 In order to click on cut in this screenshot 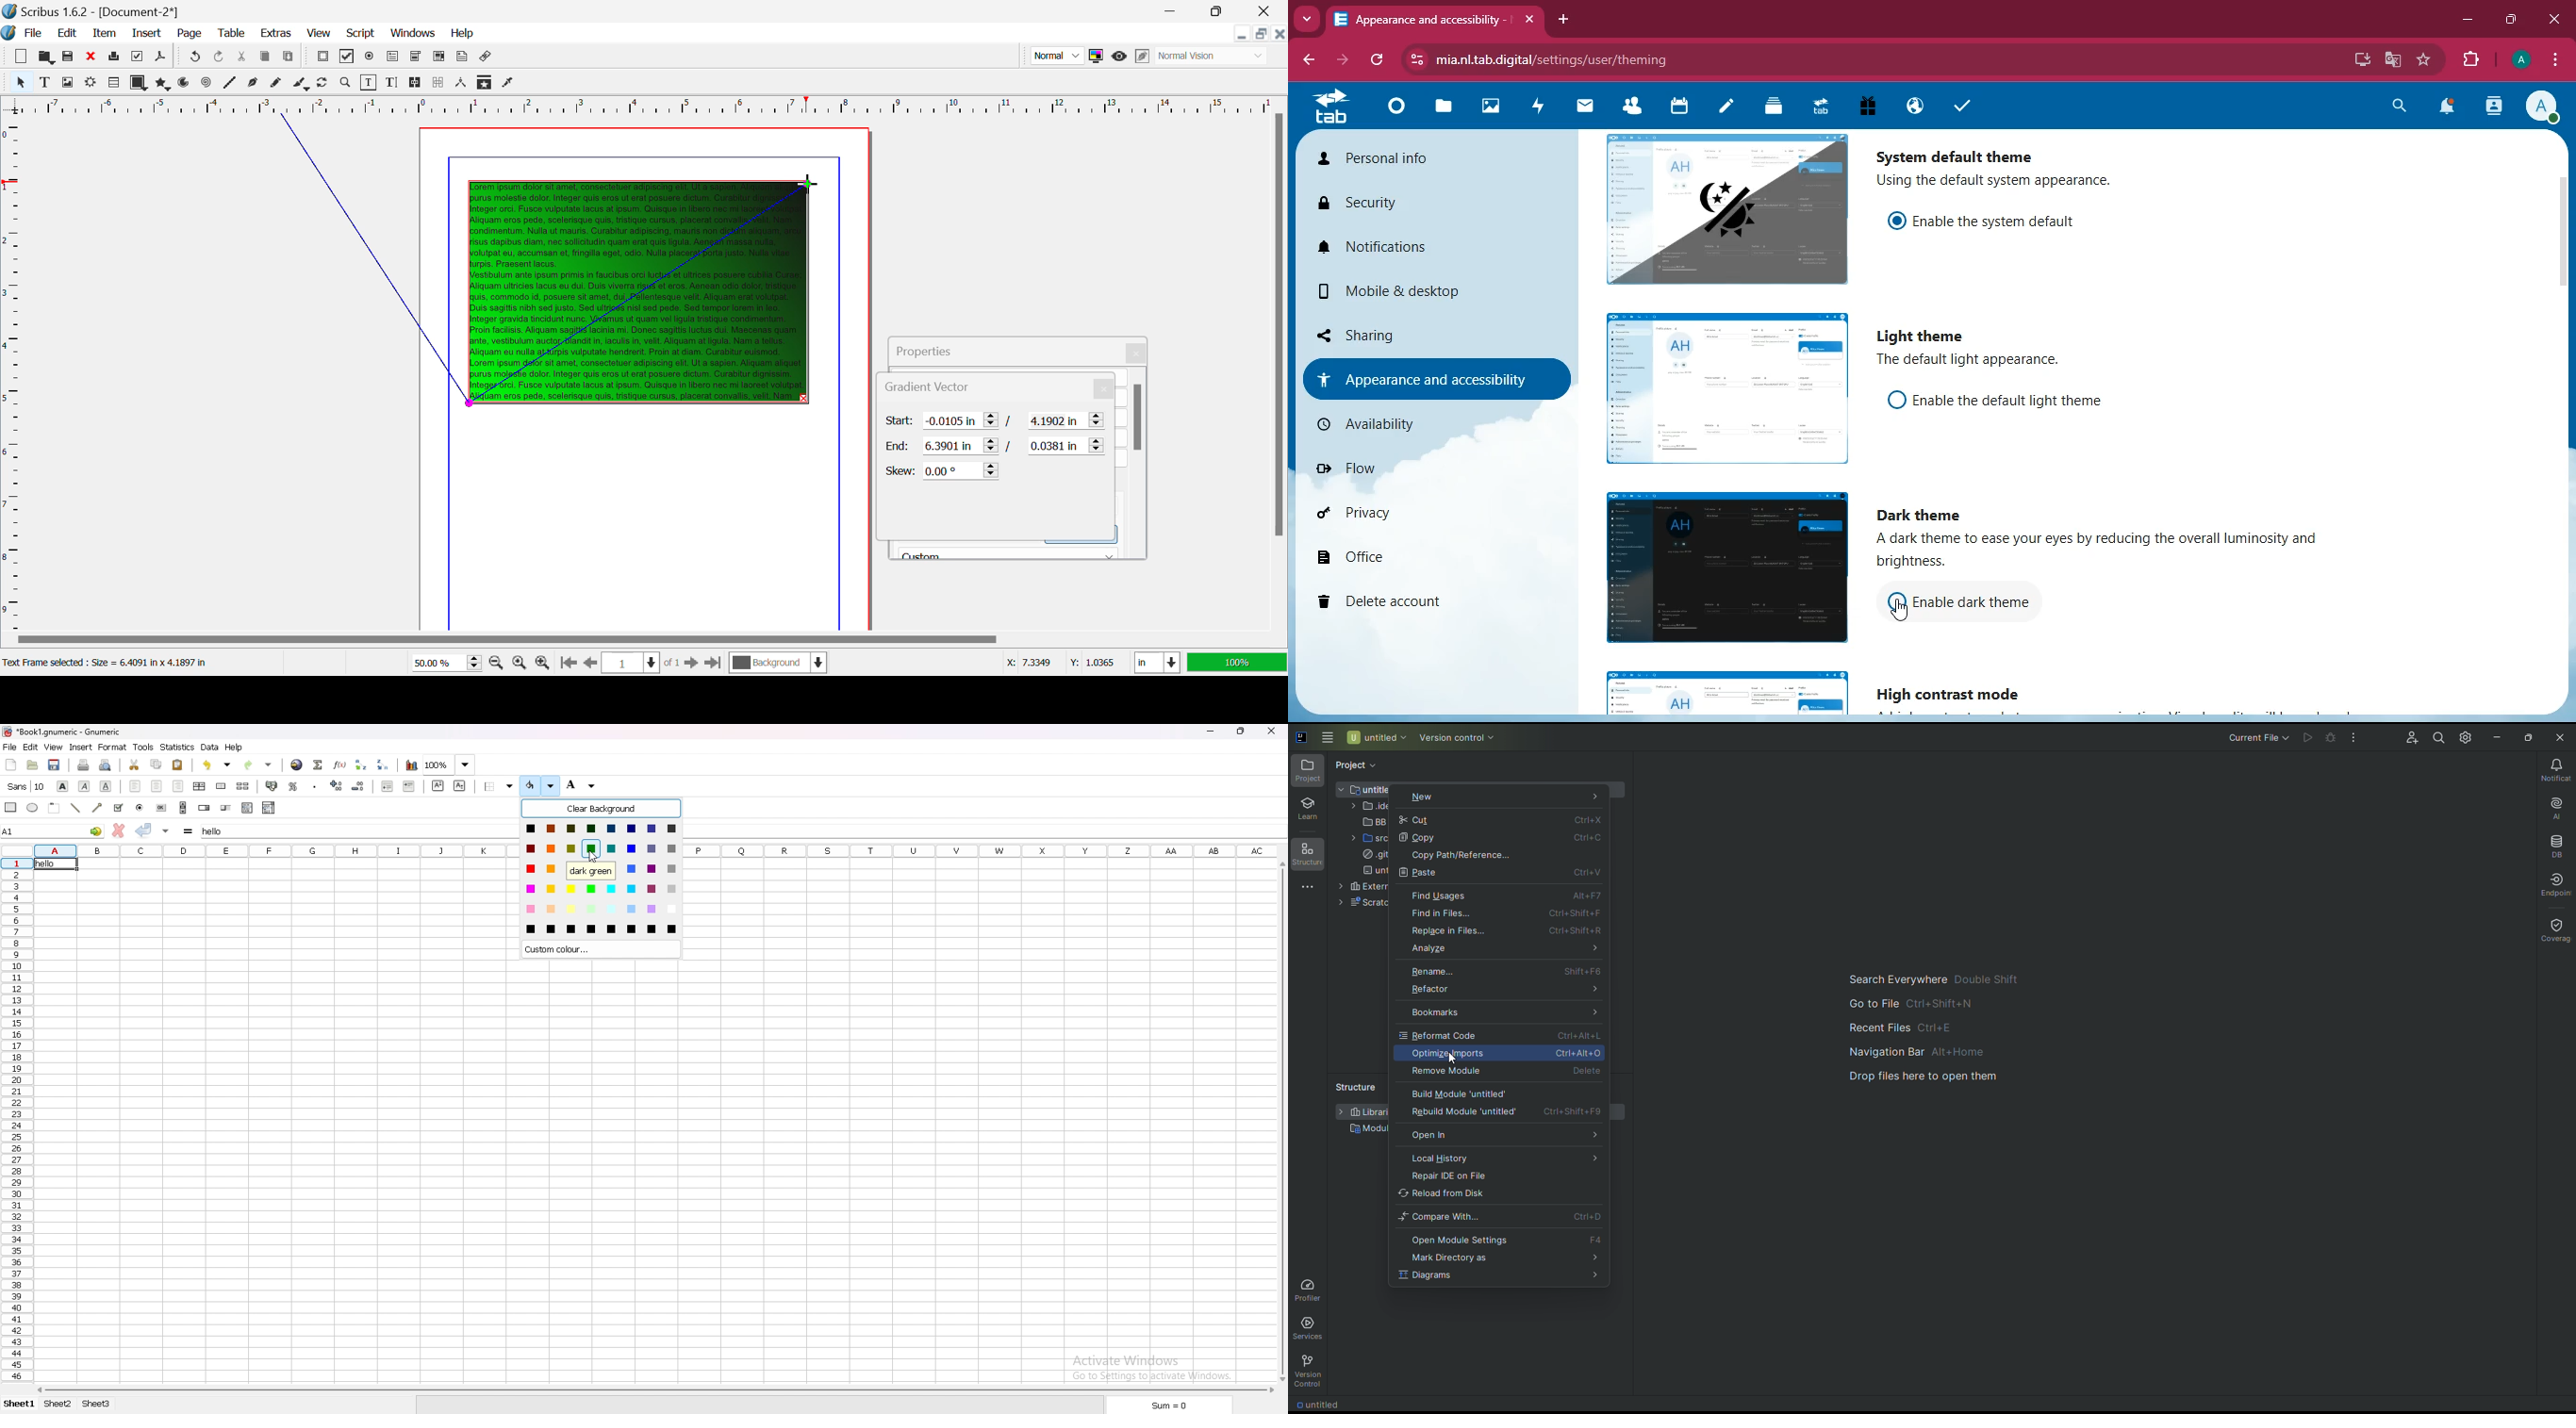, I will do `click(134, 766)`.